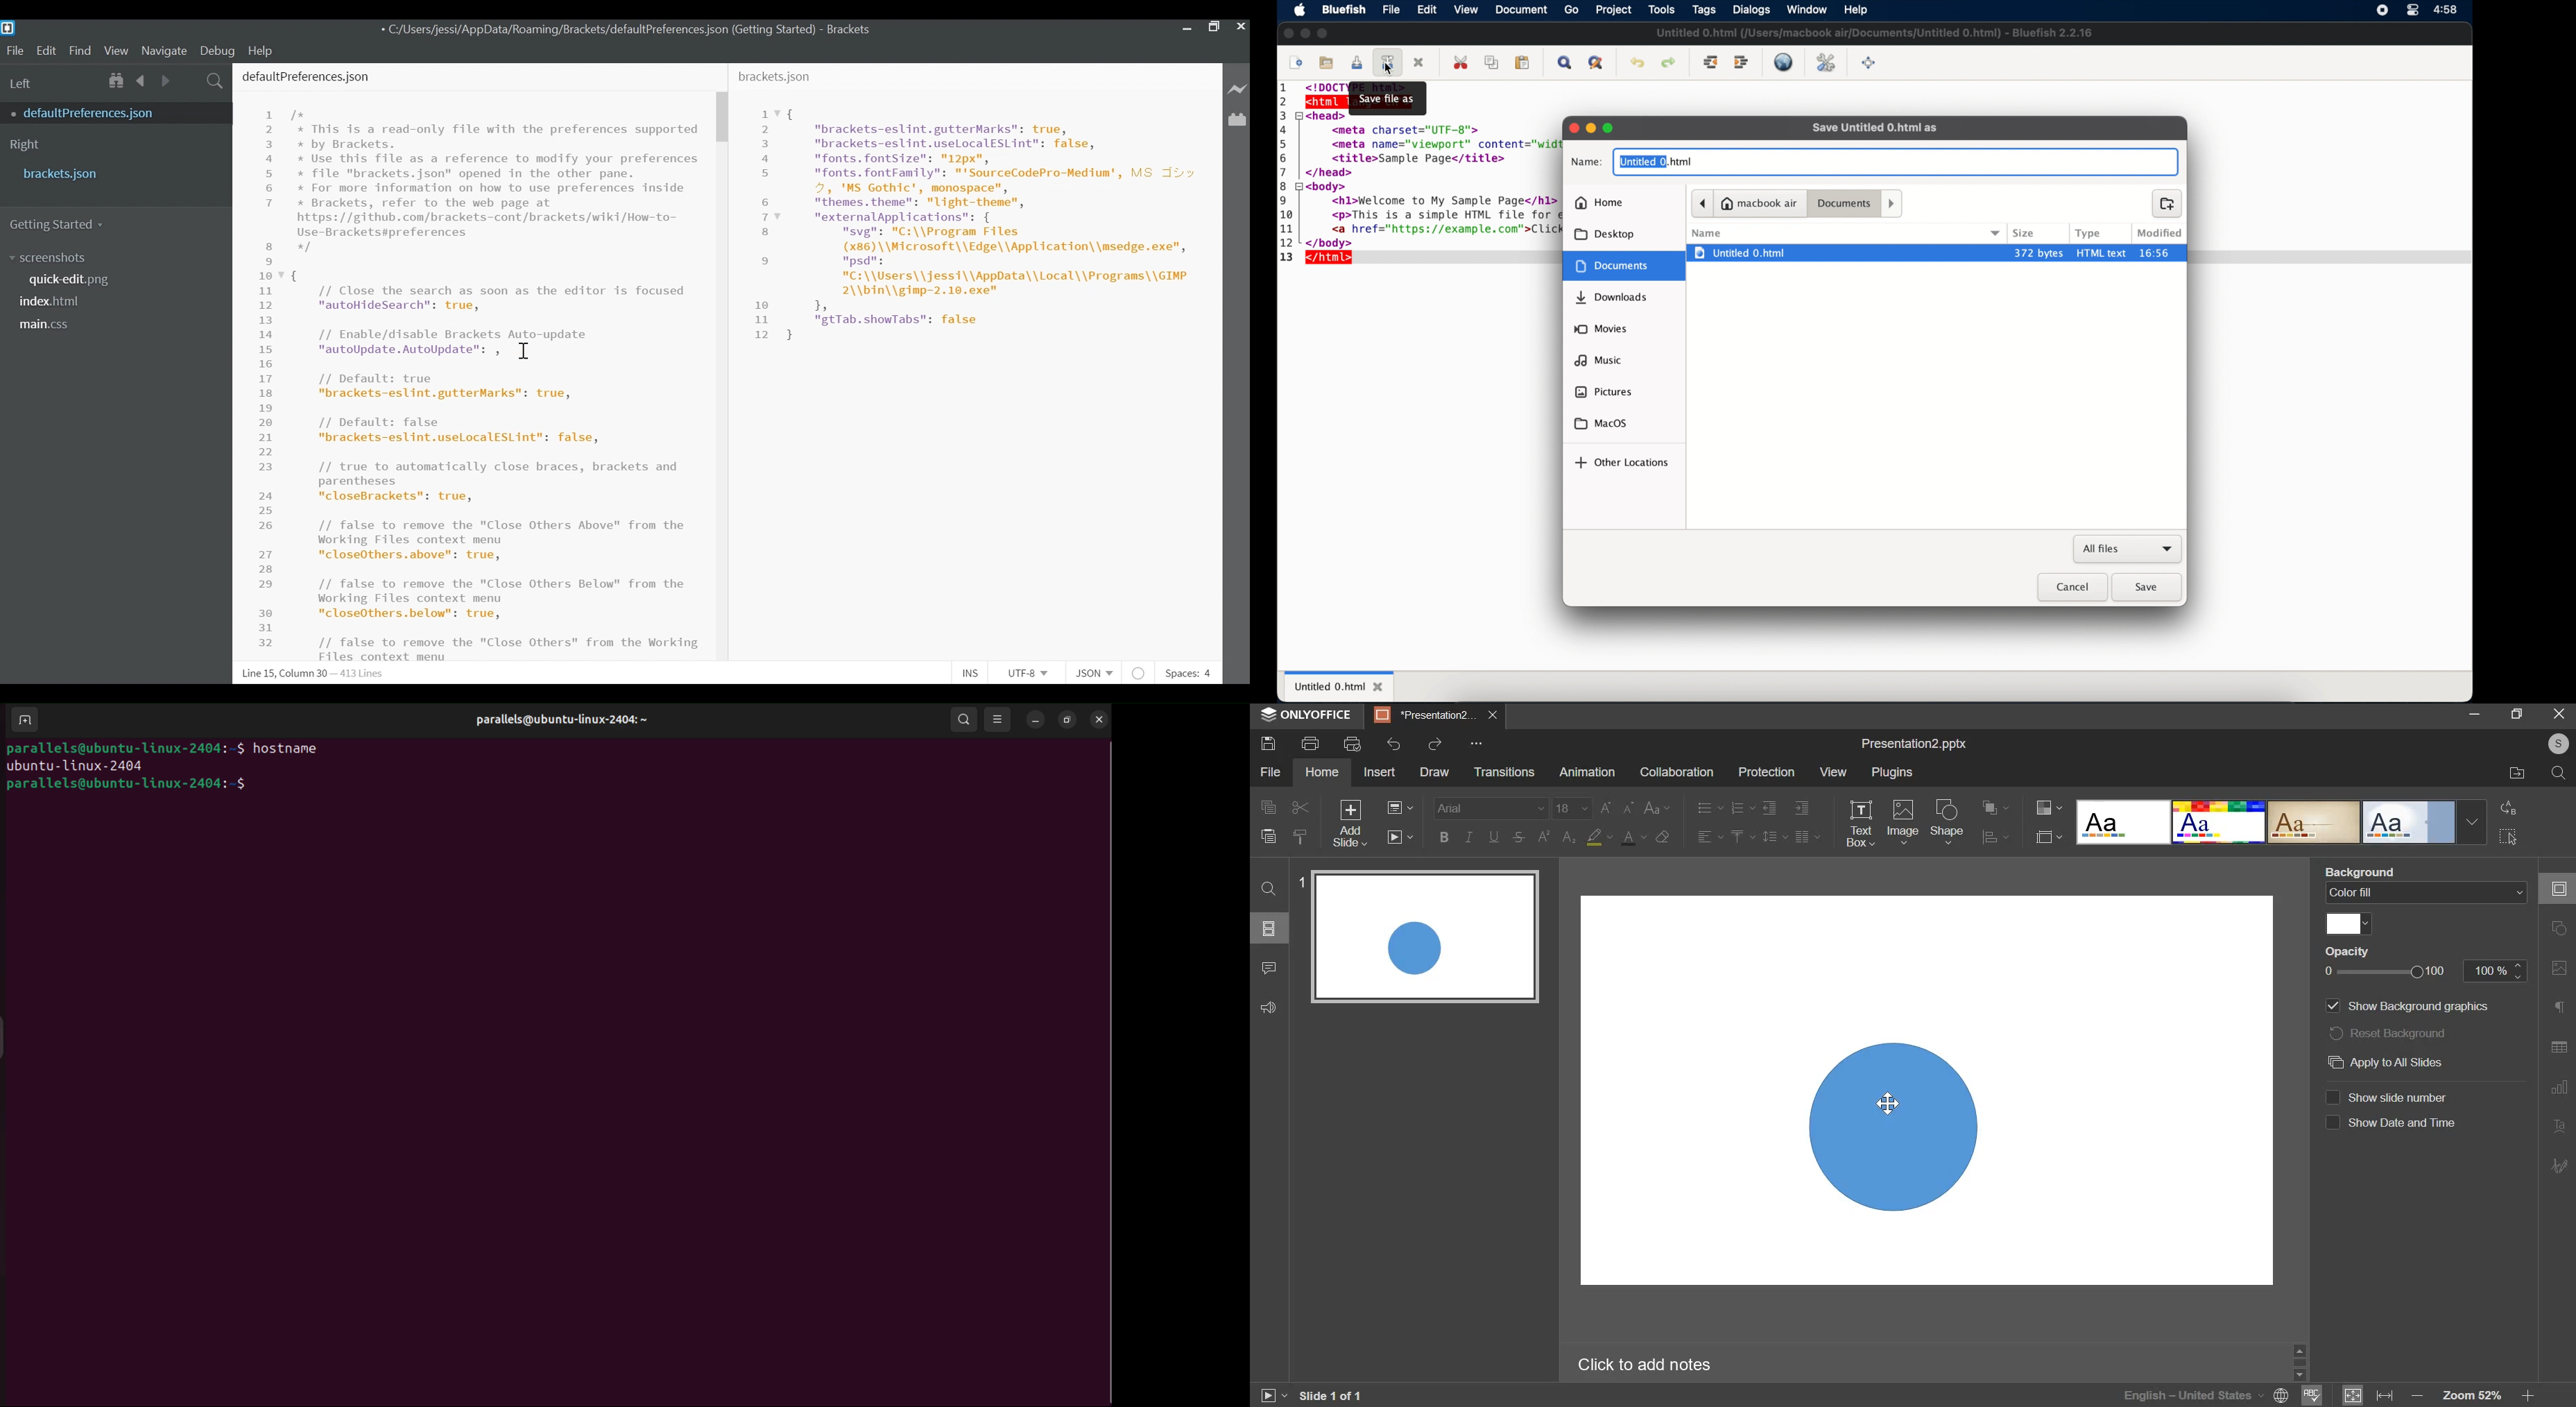 The height and width of the screenshot is (1428, 2576). What do you see at coordinates (2471, 1396) in the screenshot?
I see `zoom` at bounding box center [2471, 1396].